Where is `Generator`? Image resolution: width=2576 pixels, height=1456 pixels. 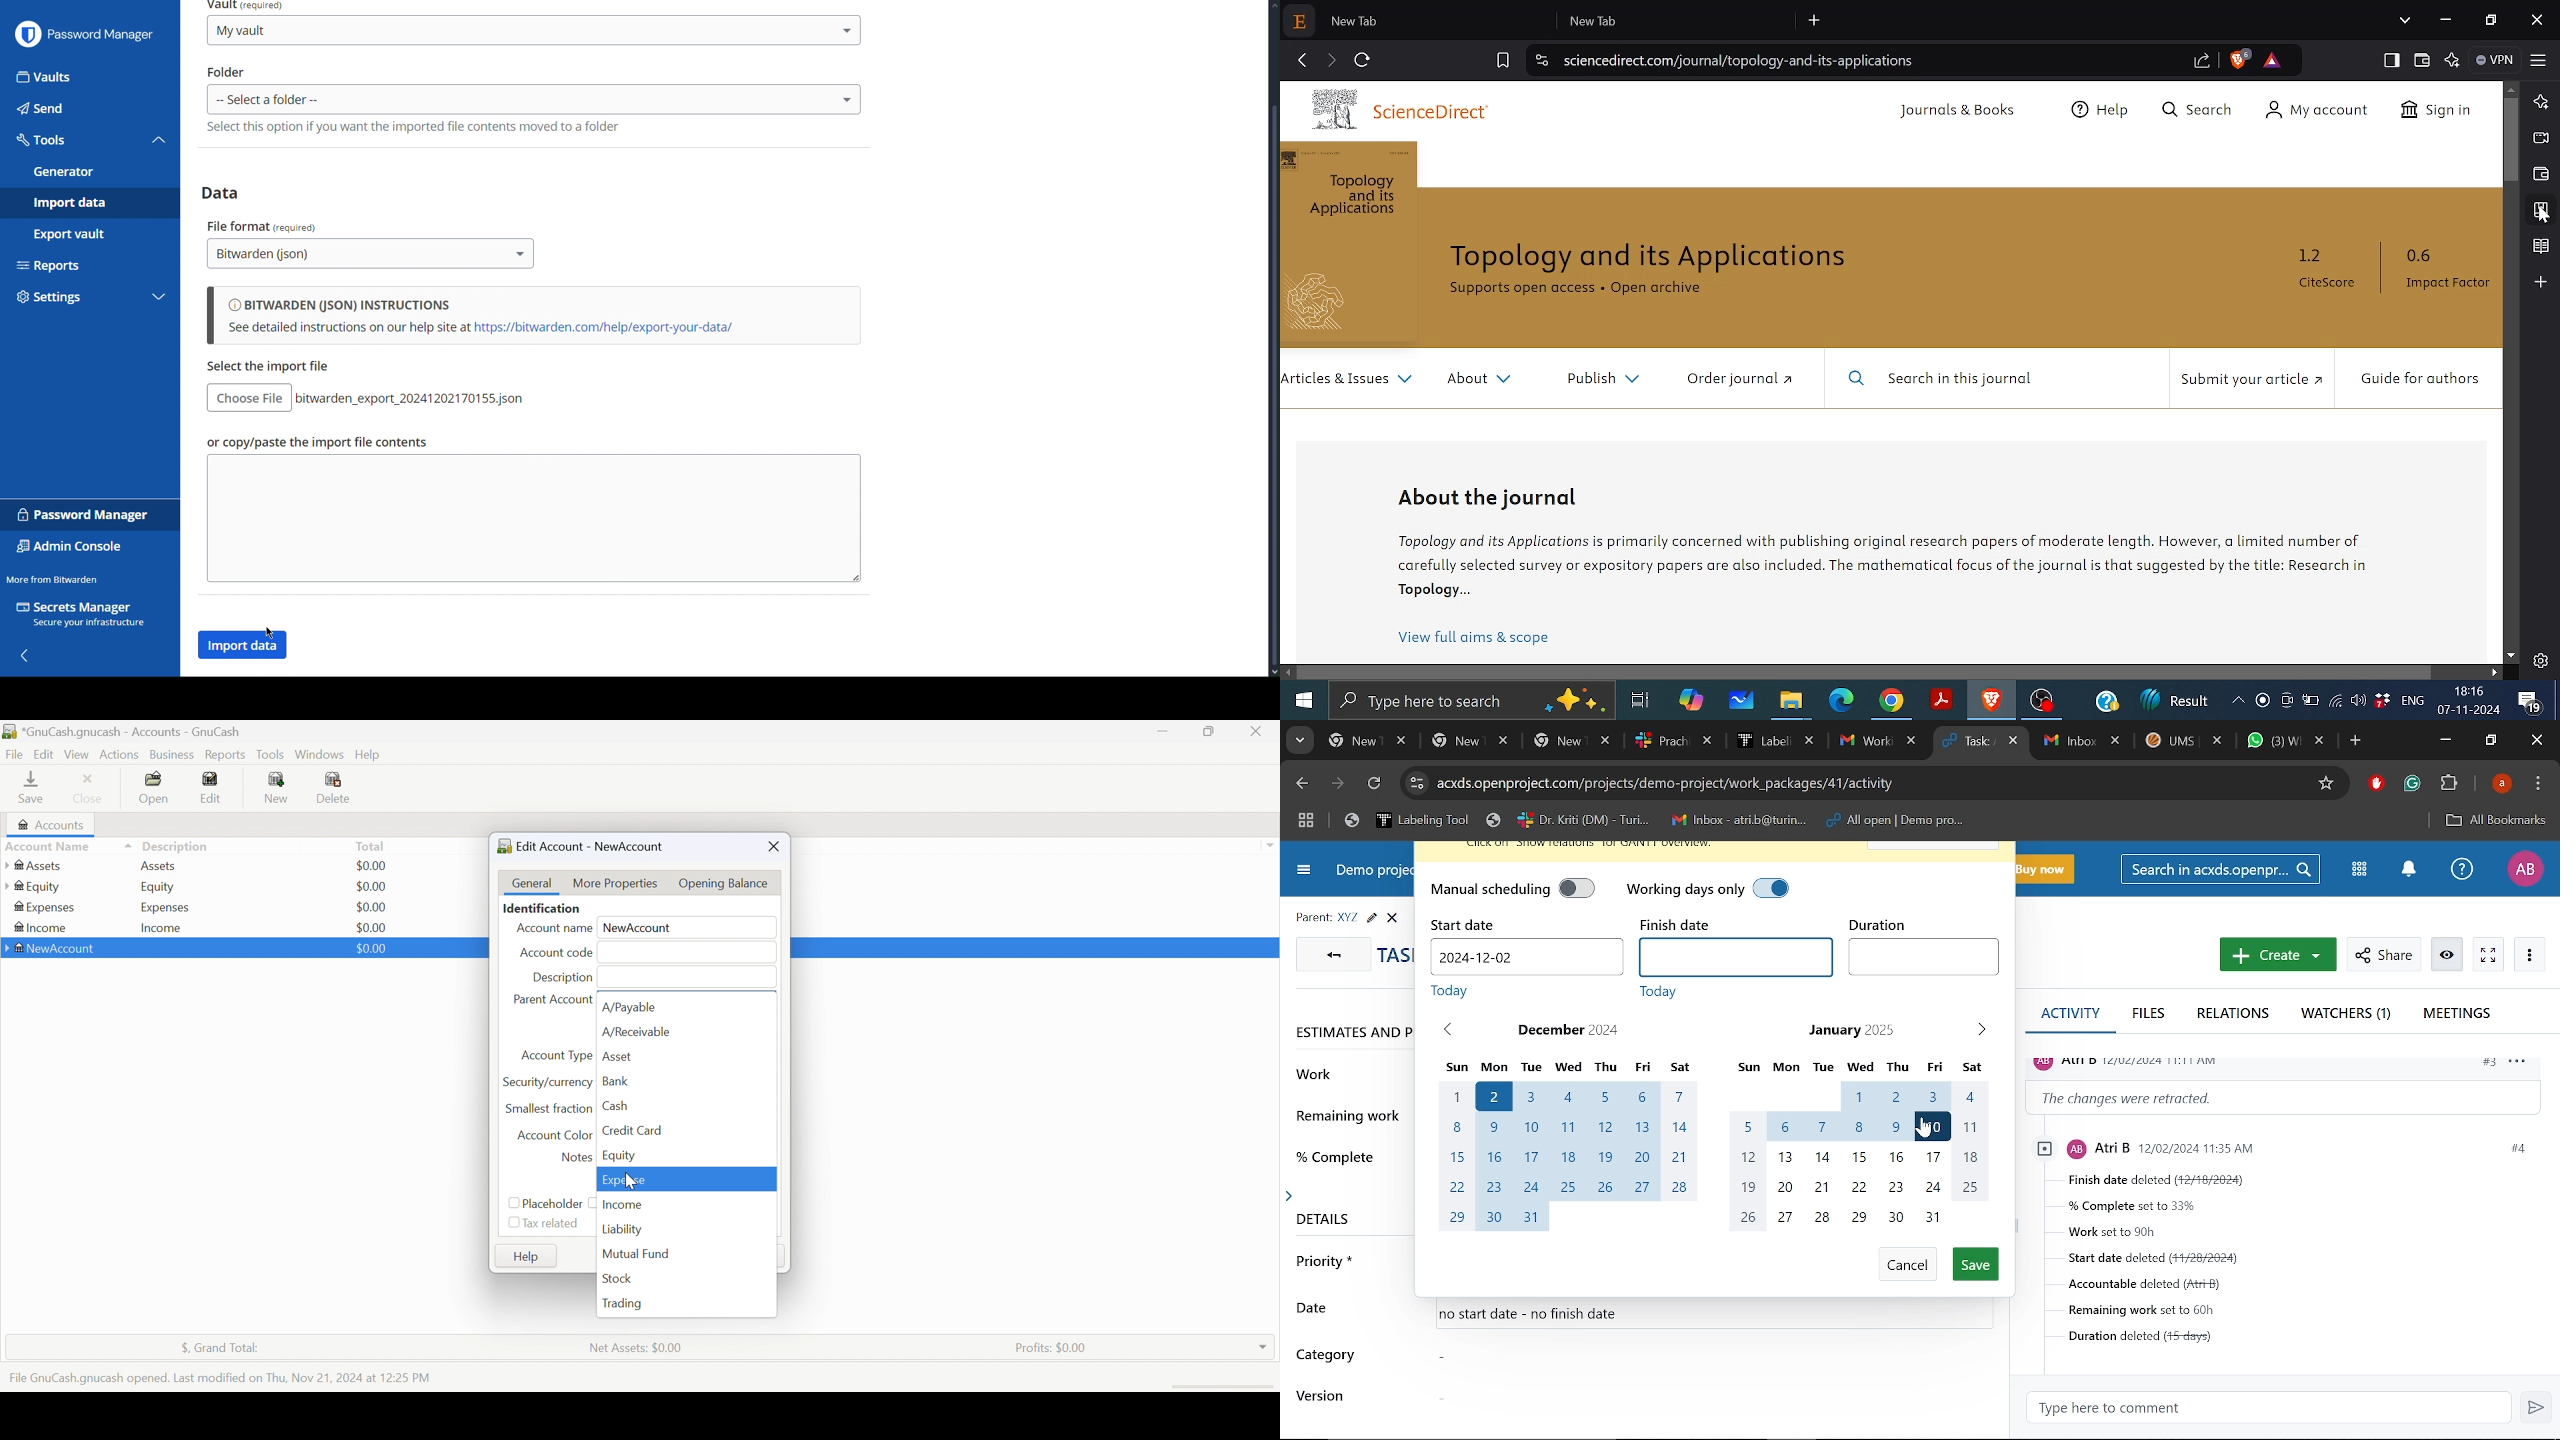
Generator is located at coordinates (88, 172).